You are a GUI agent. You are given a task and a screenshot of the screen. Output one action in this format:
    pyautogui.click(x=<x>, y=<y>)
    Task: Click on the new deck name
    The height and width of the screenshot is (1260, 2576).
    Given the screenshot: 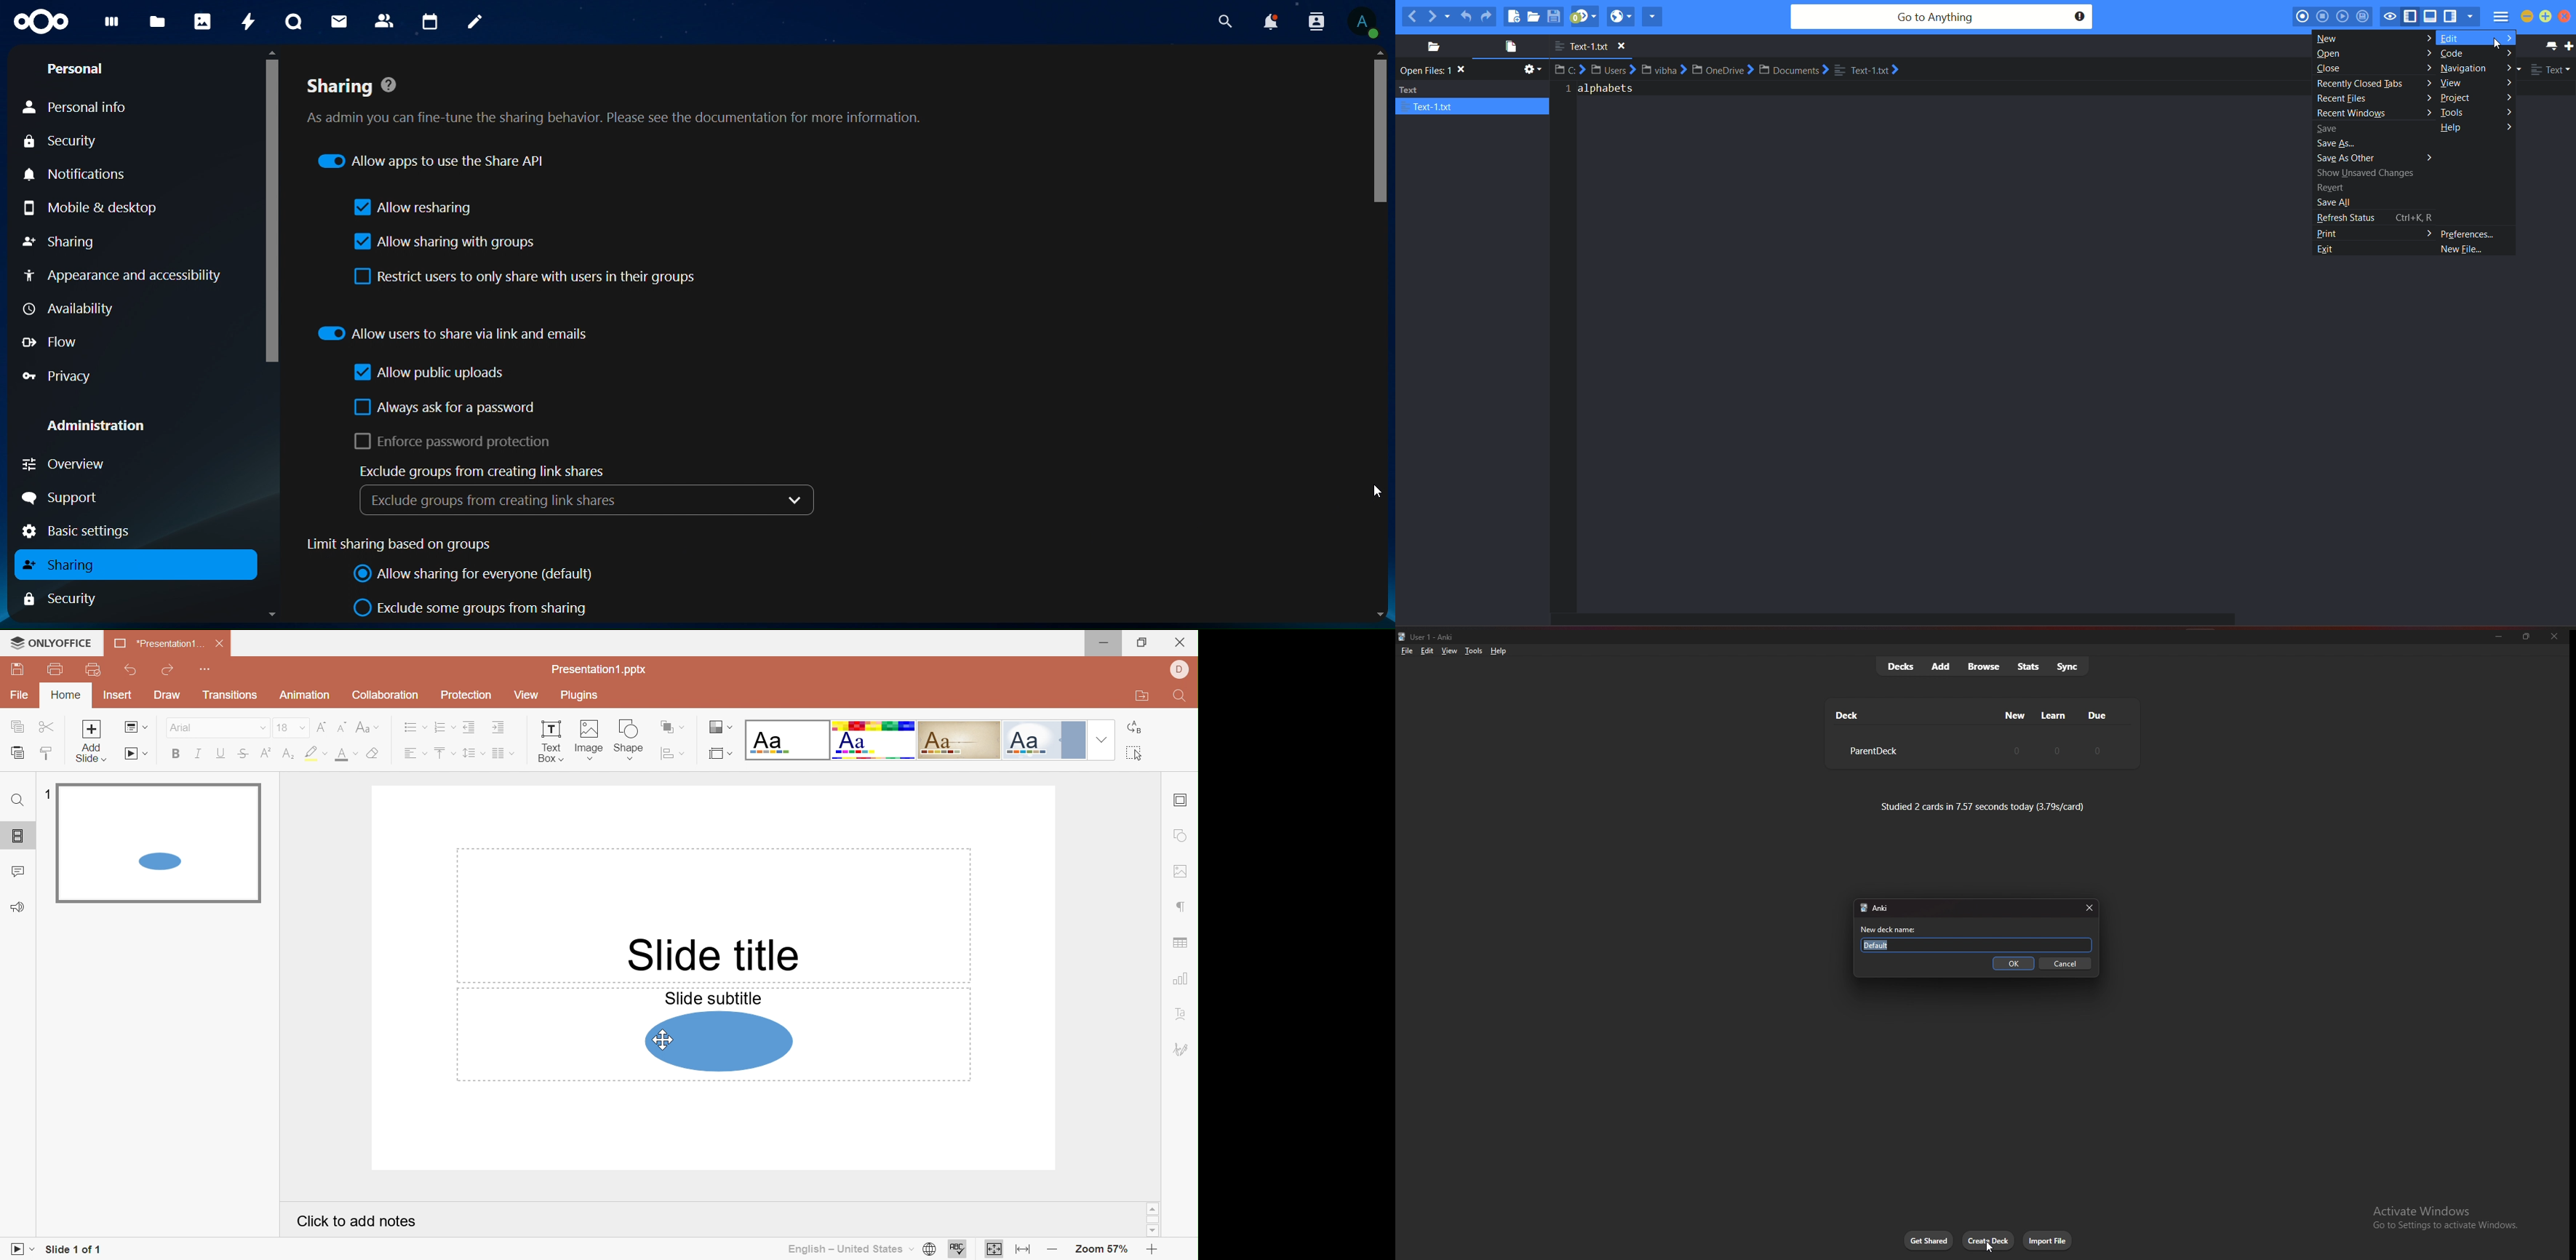 What is the action you would take?
    pyautogui.click(x=1892, y=930)
    